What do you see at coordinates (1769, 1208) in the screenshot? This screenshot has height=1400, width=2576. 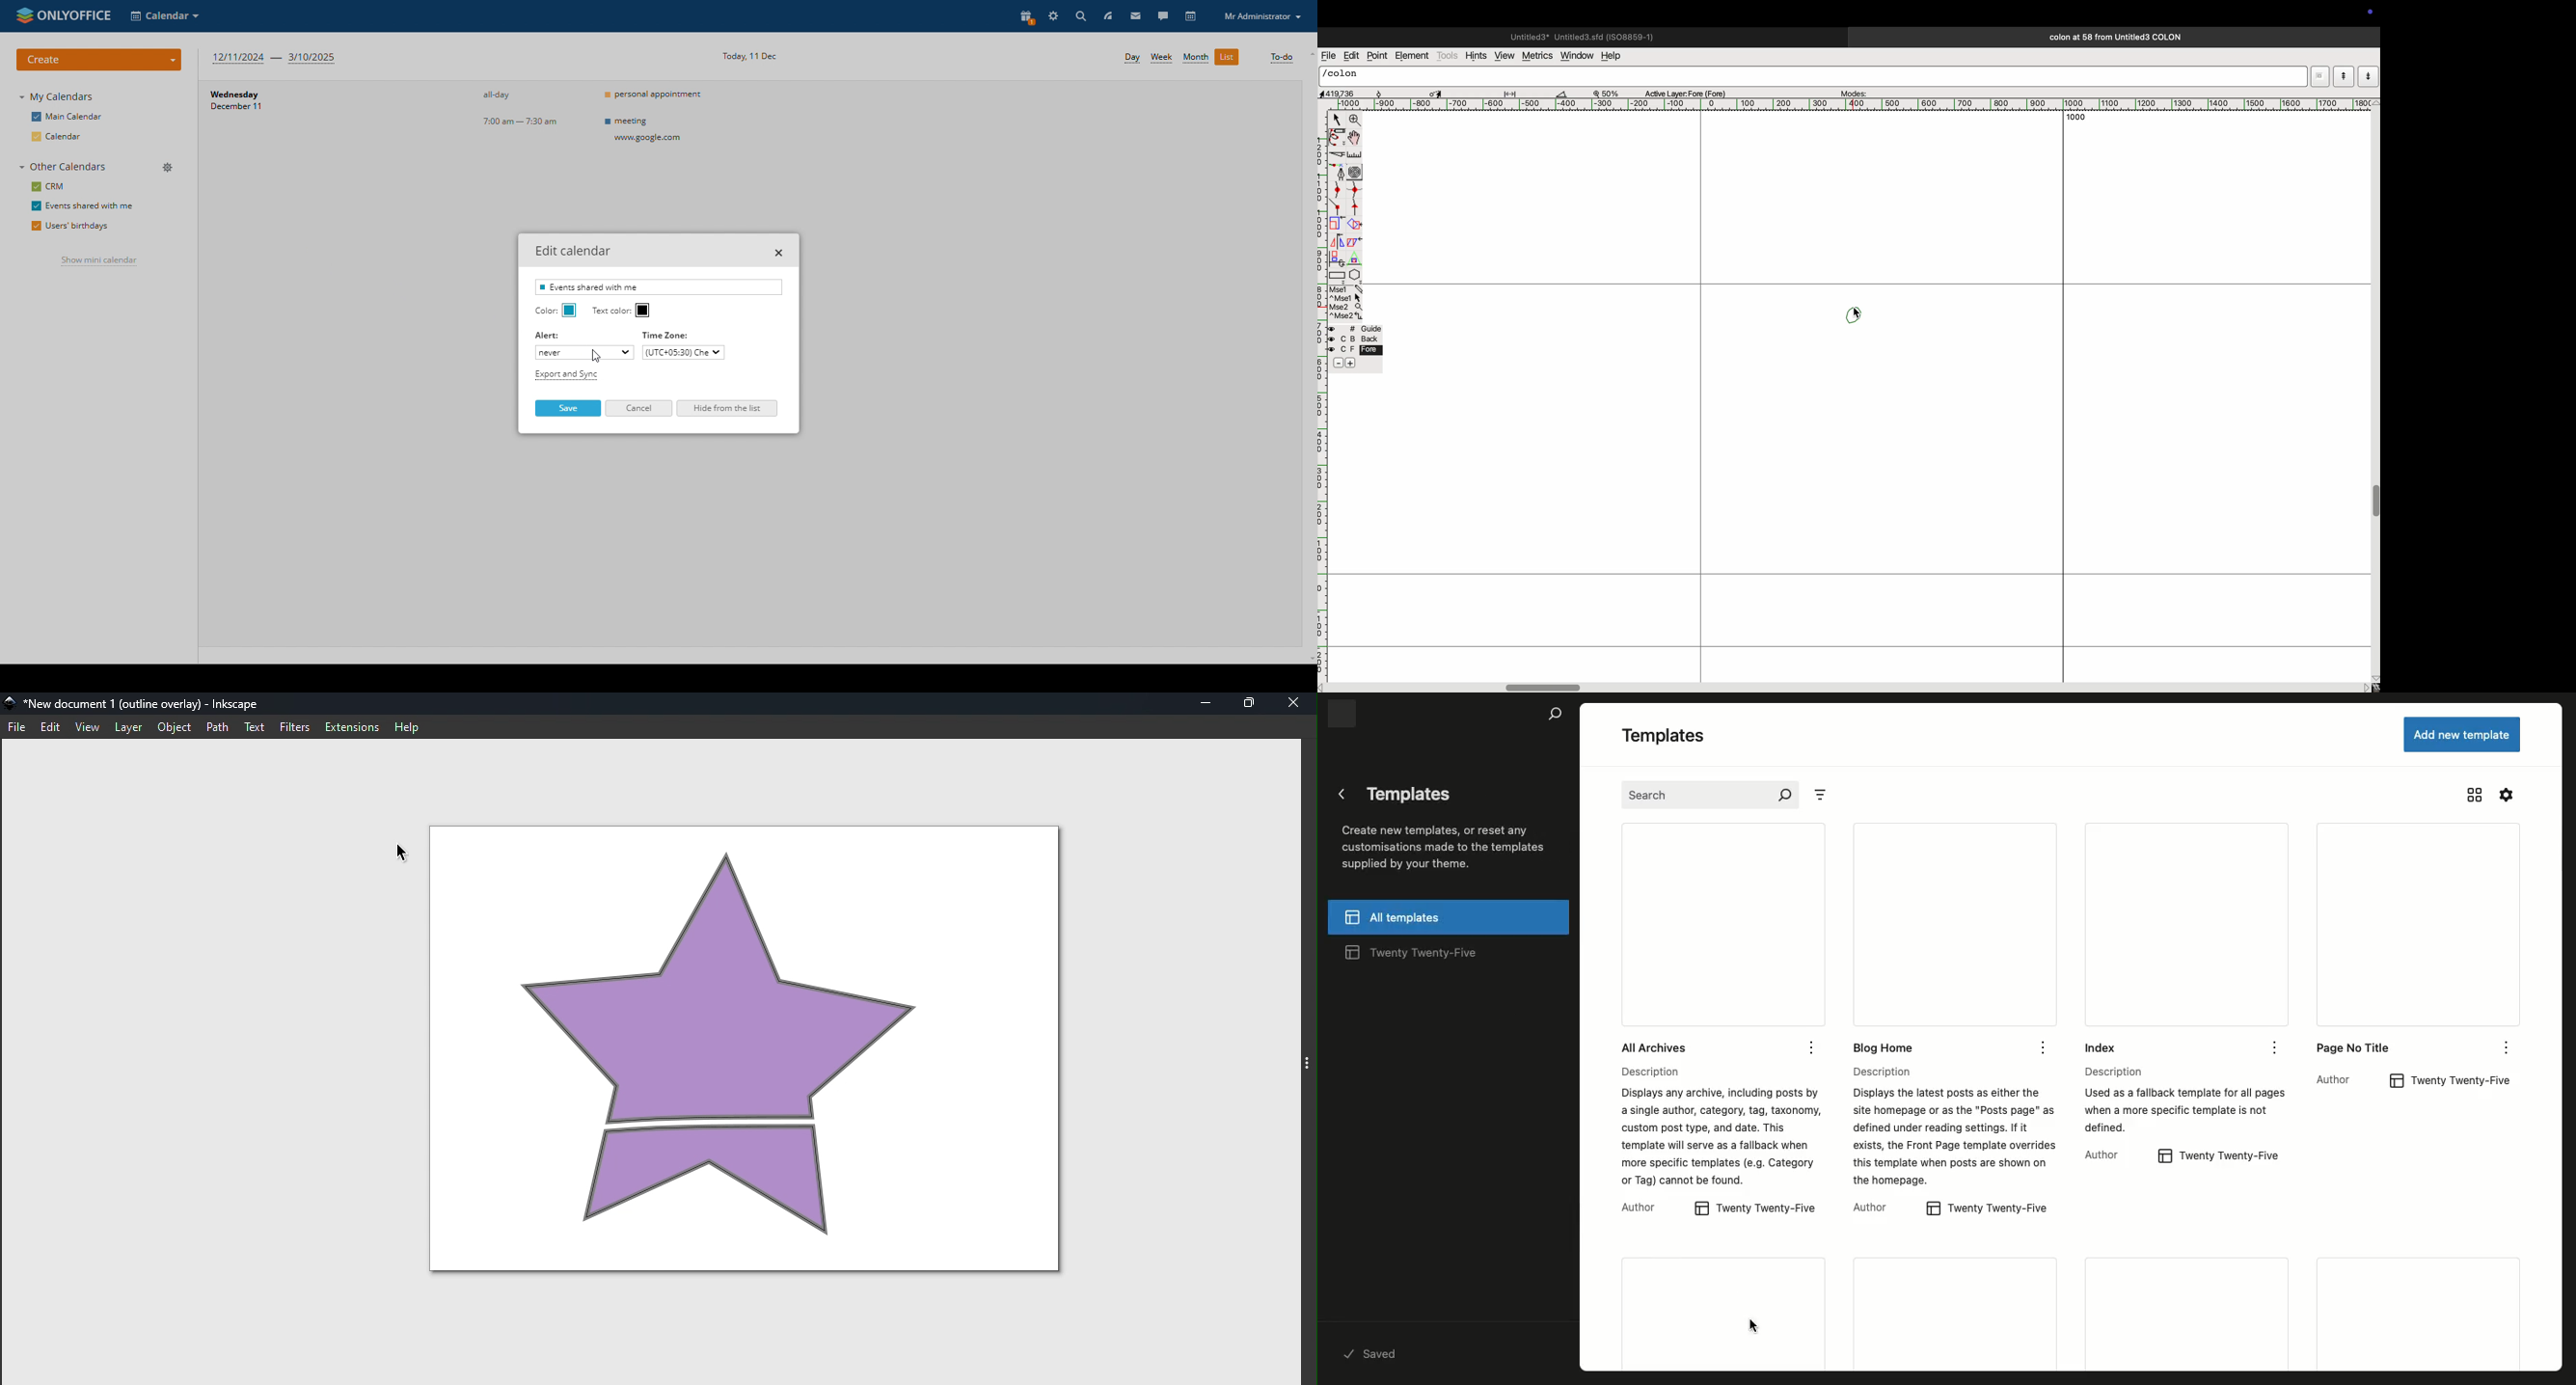 I see `2025` at bounding box center [1769, 1208].